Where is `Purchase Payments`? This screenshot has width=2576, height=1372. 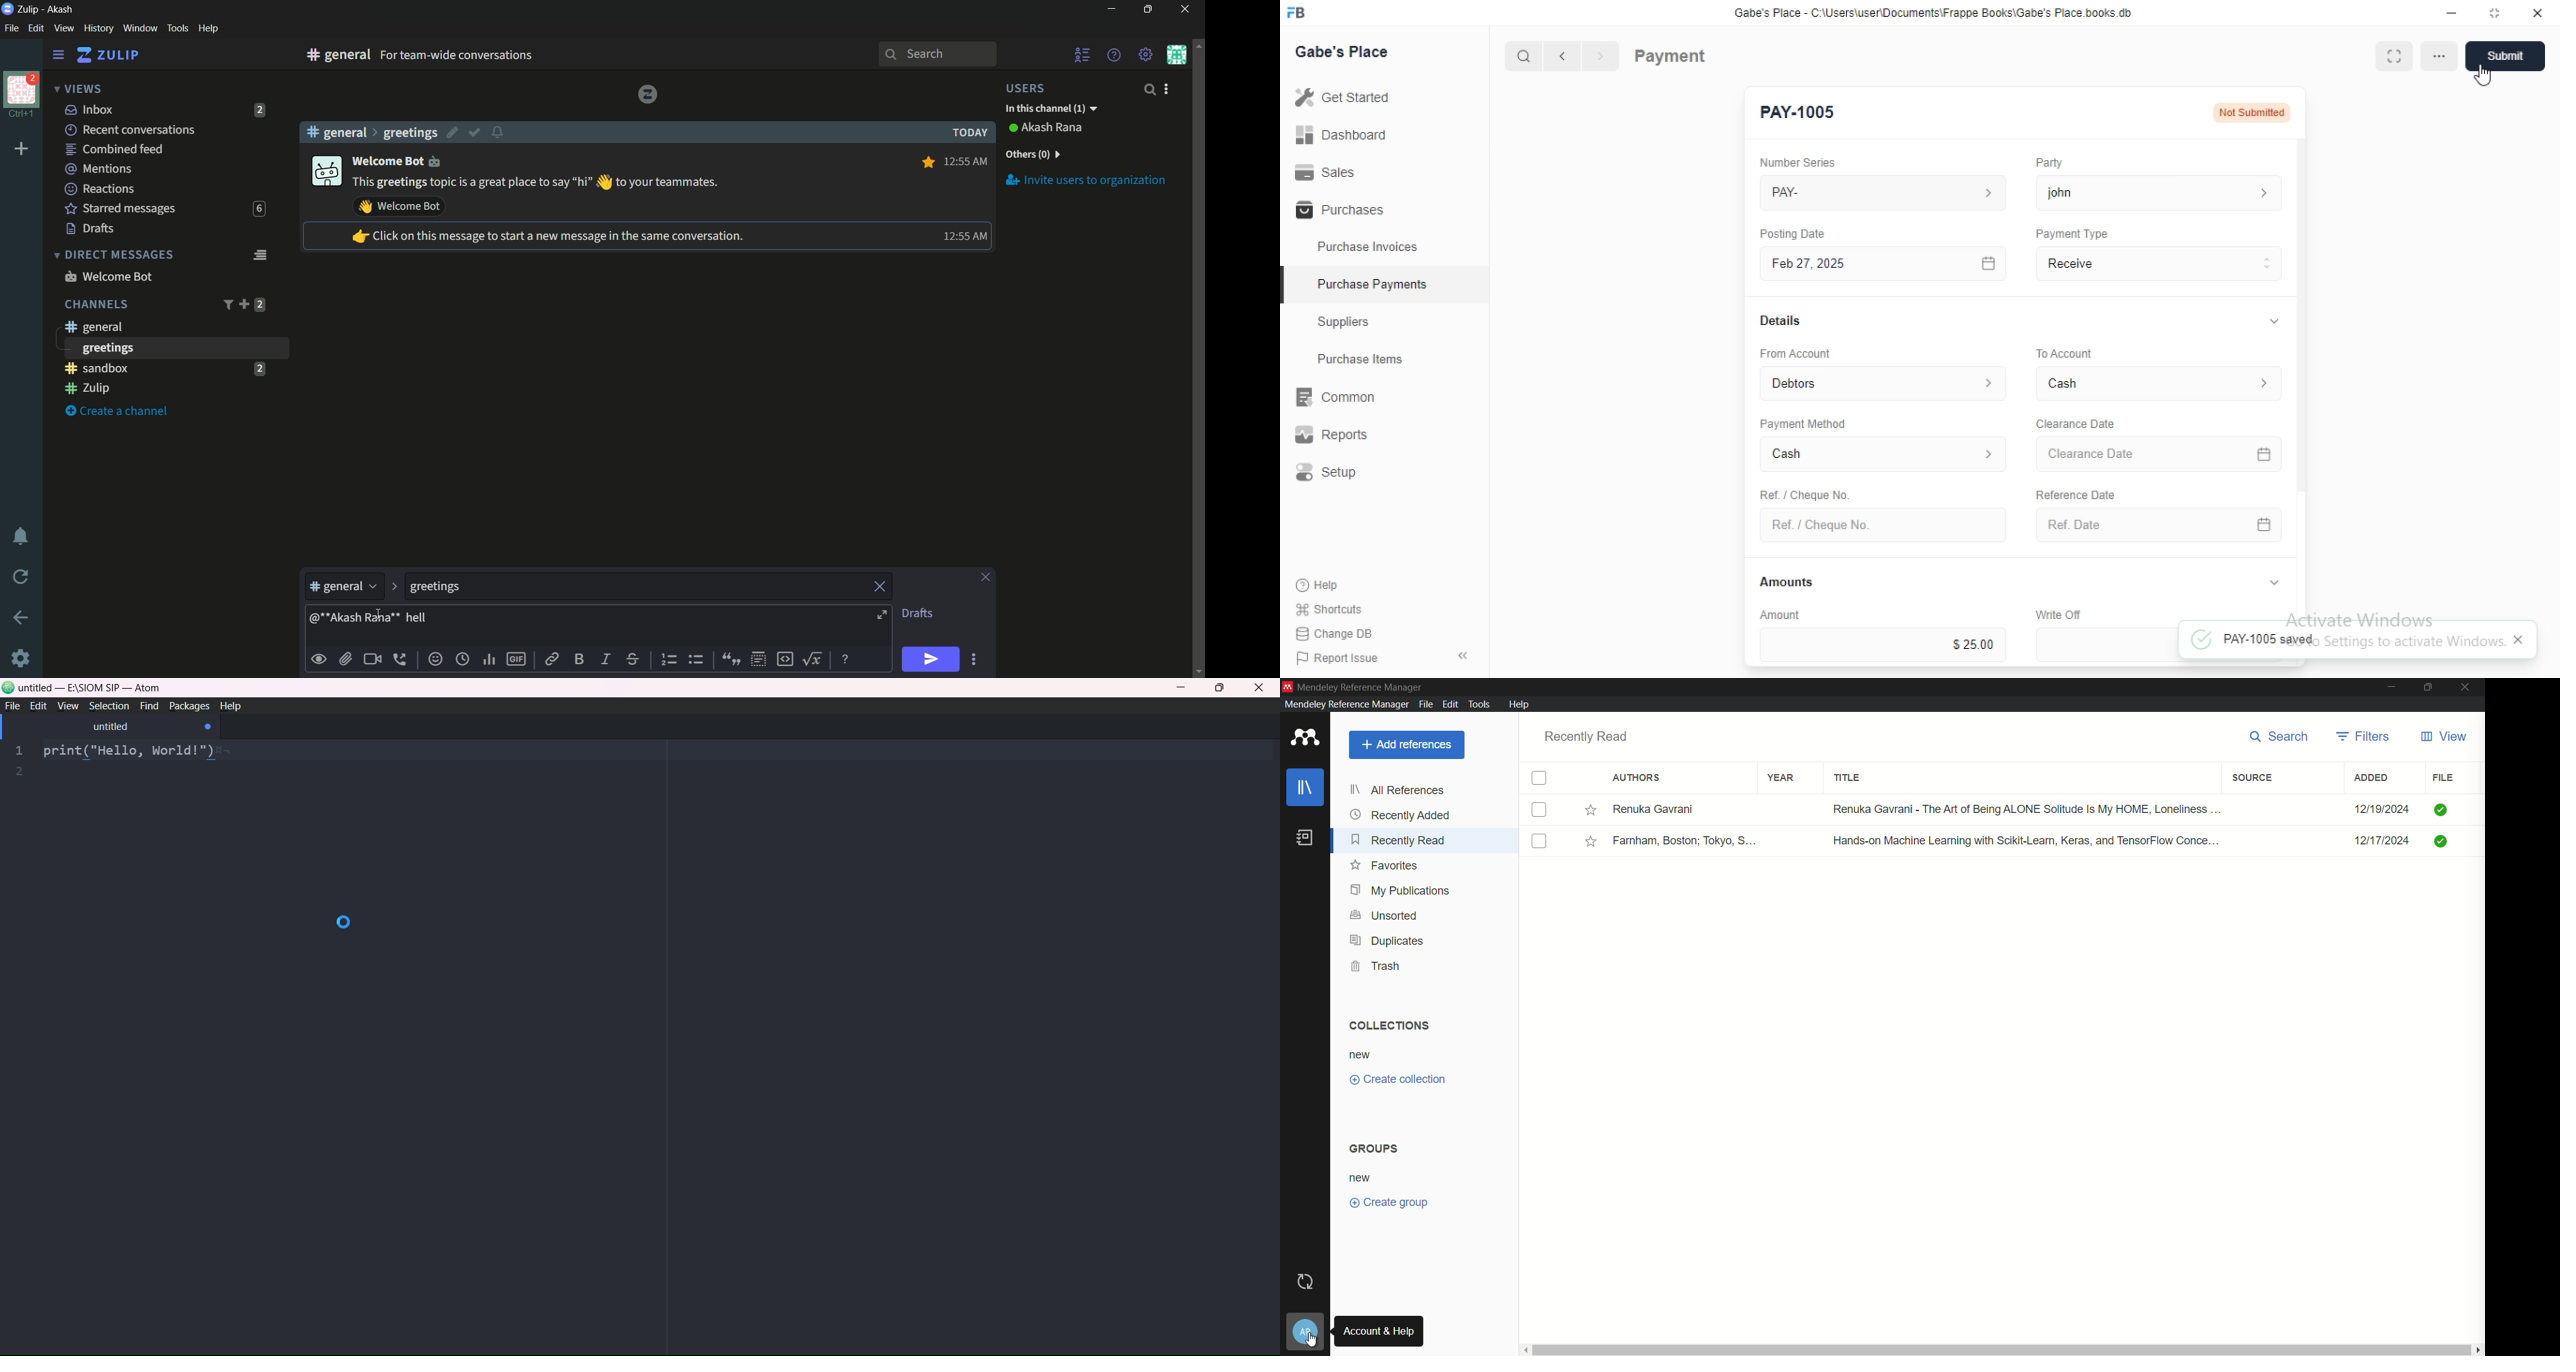 Purchase Payments is located at coordinates (1371, 284).